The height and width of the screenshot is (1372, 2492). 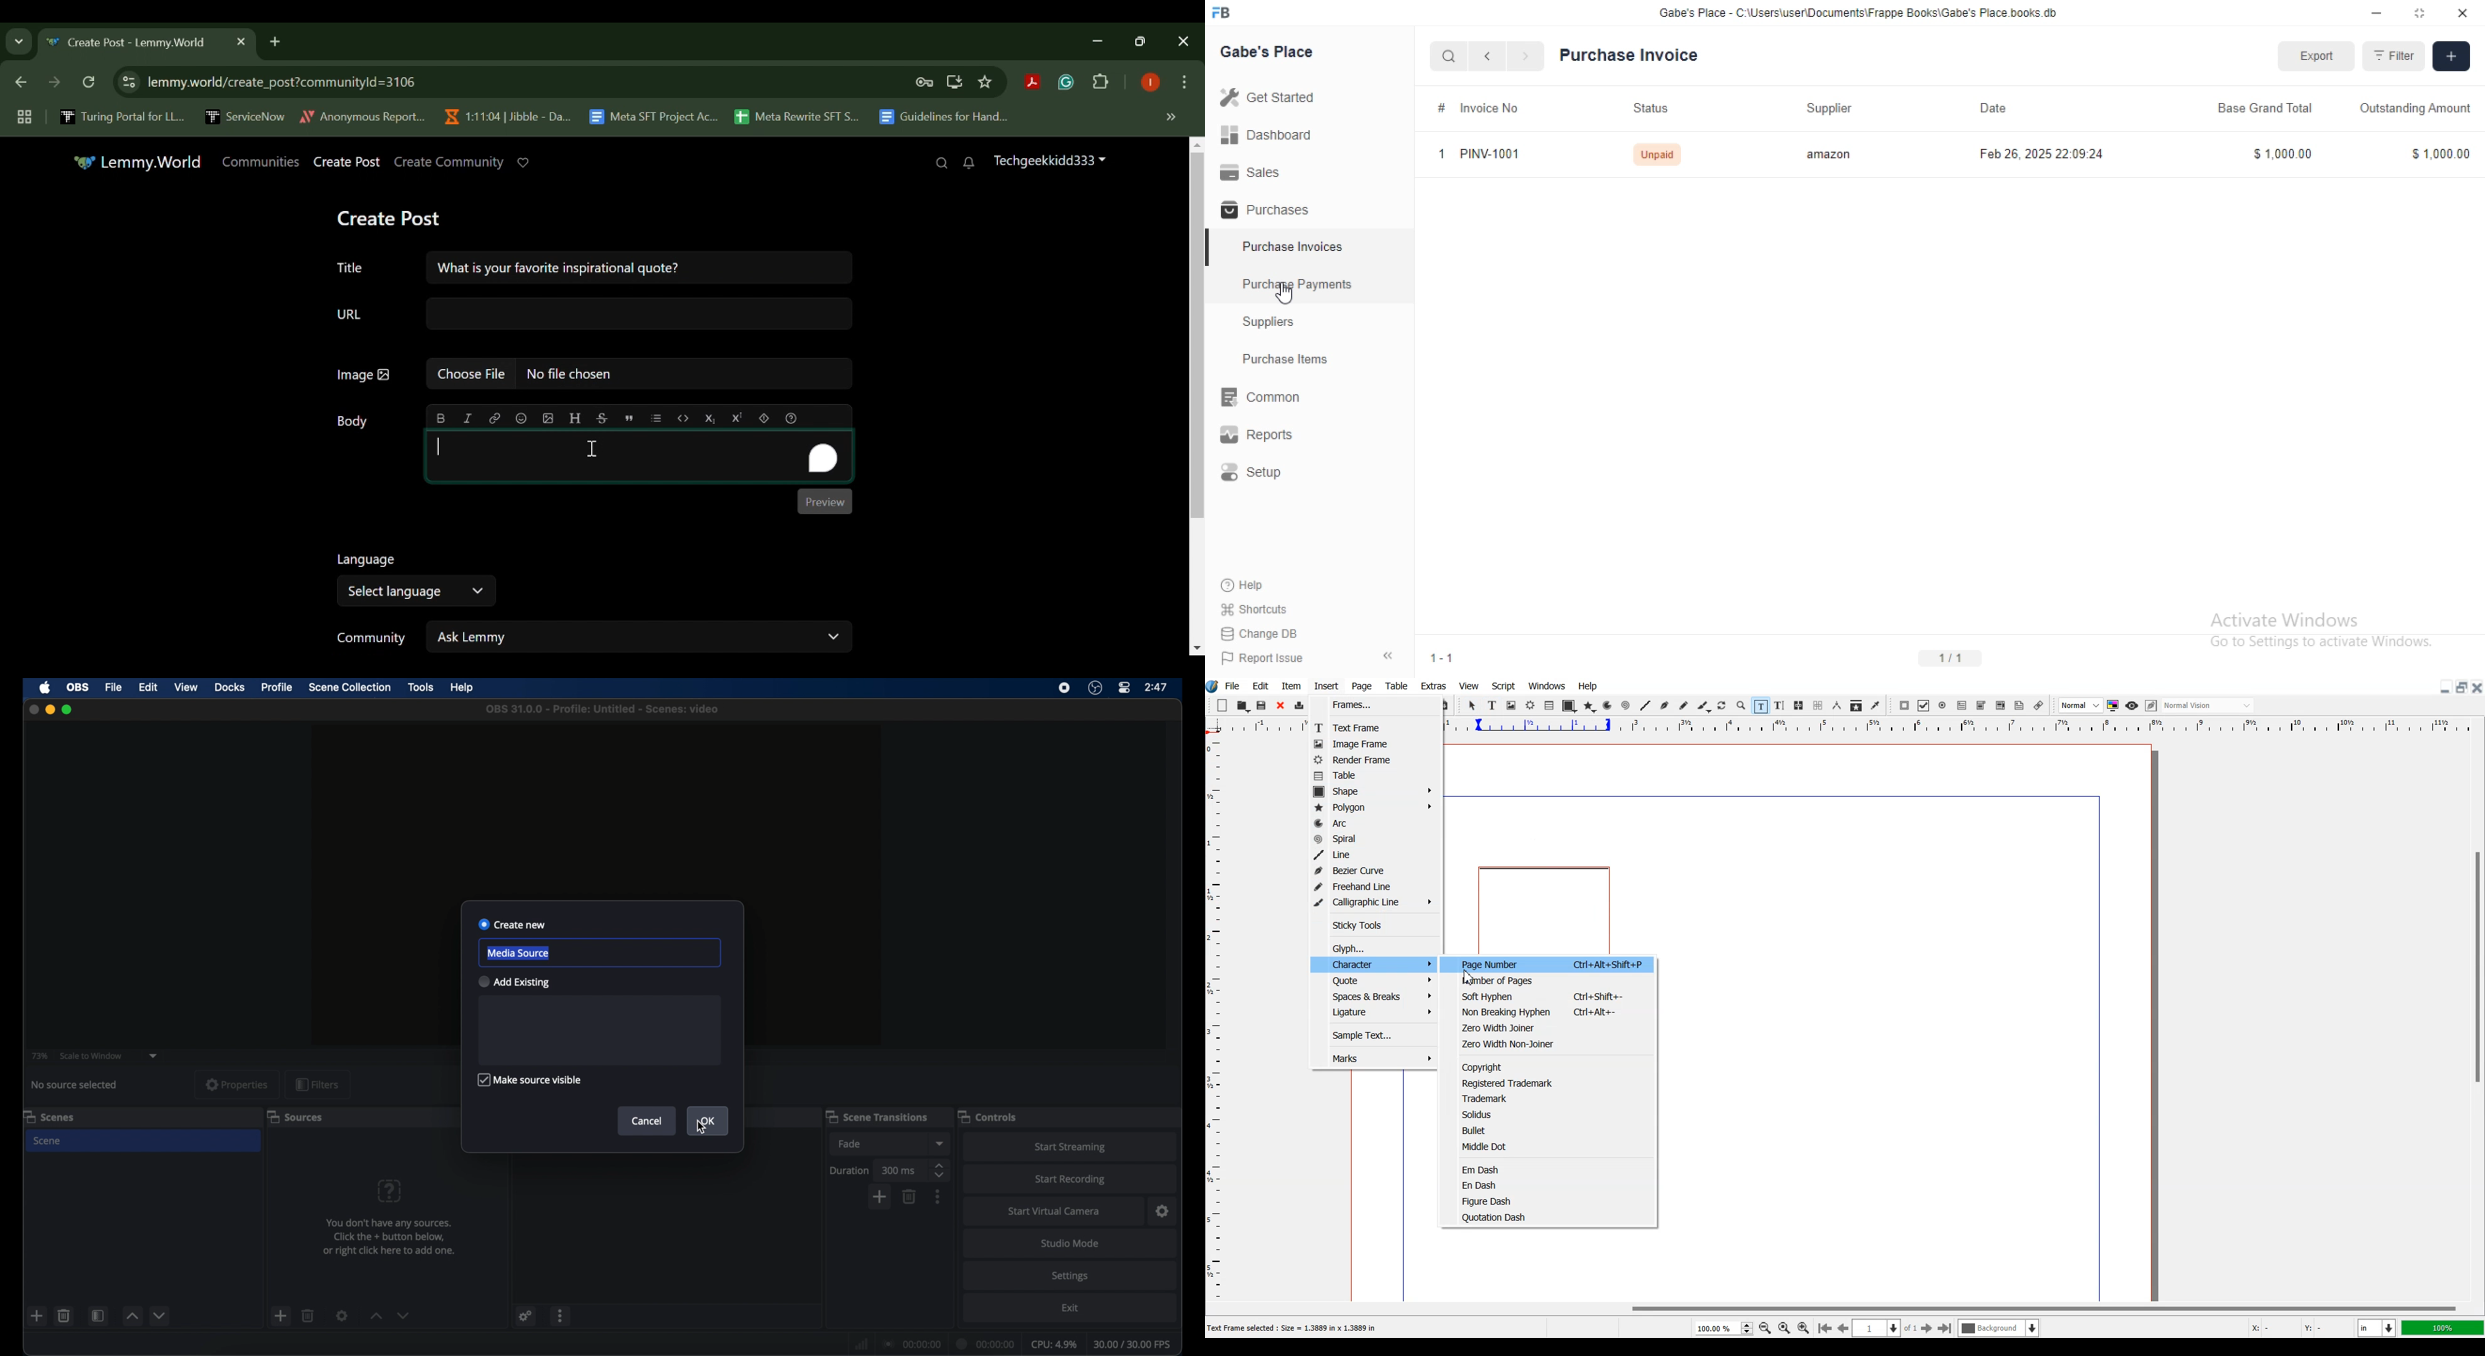 I want to click on Select Language, so click(x=414, y=591).